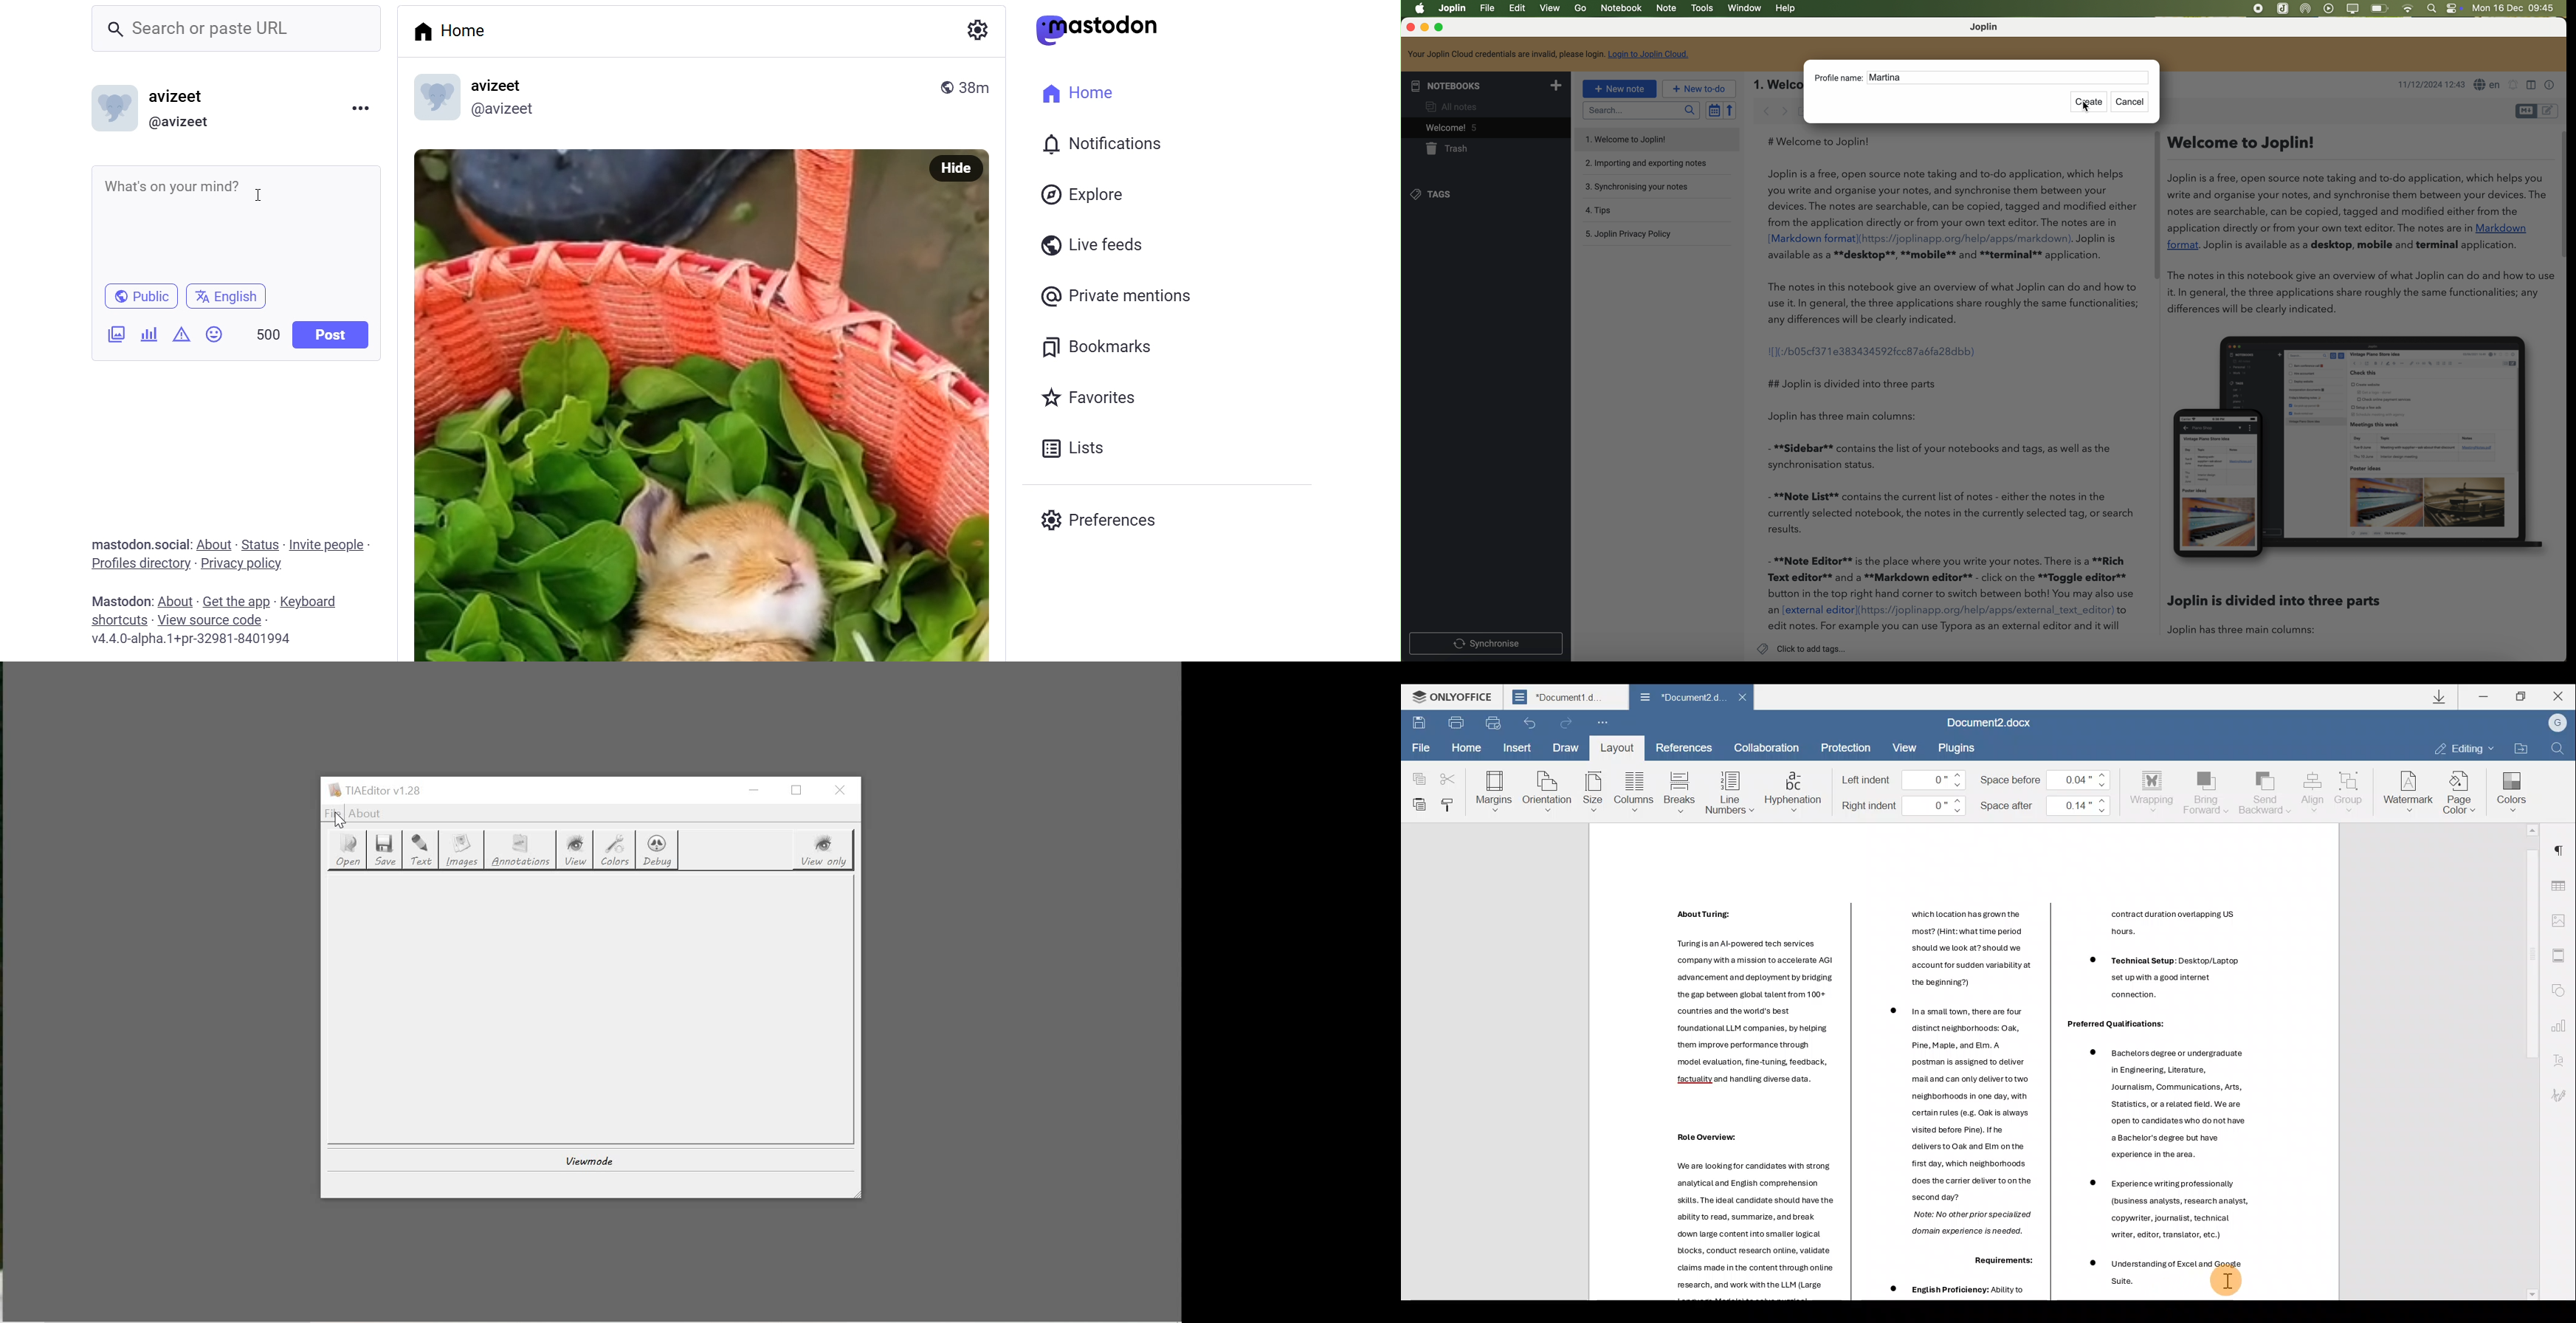  Describe the element at coordinates (1634, 141) in the screenshot. I see `1. Welcome to Joplin!` at that location.